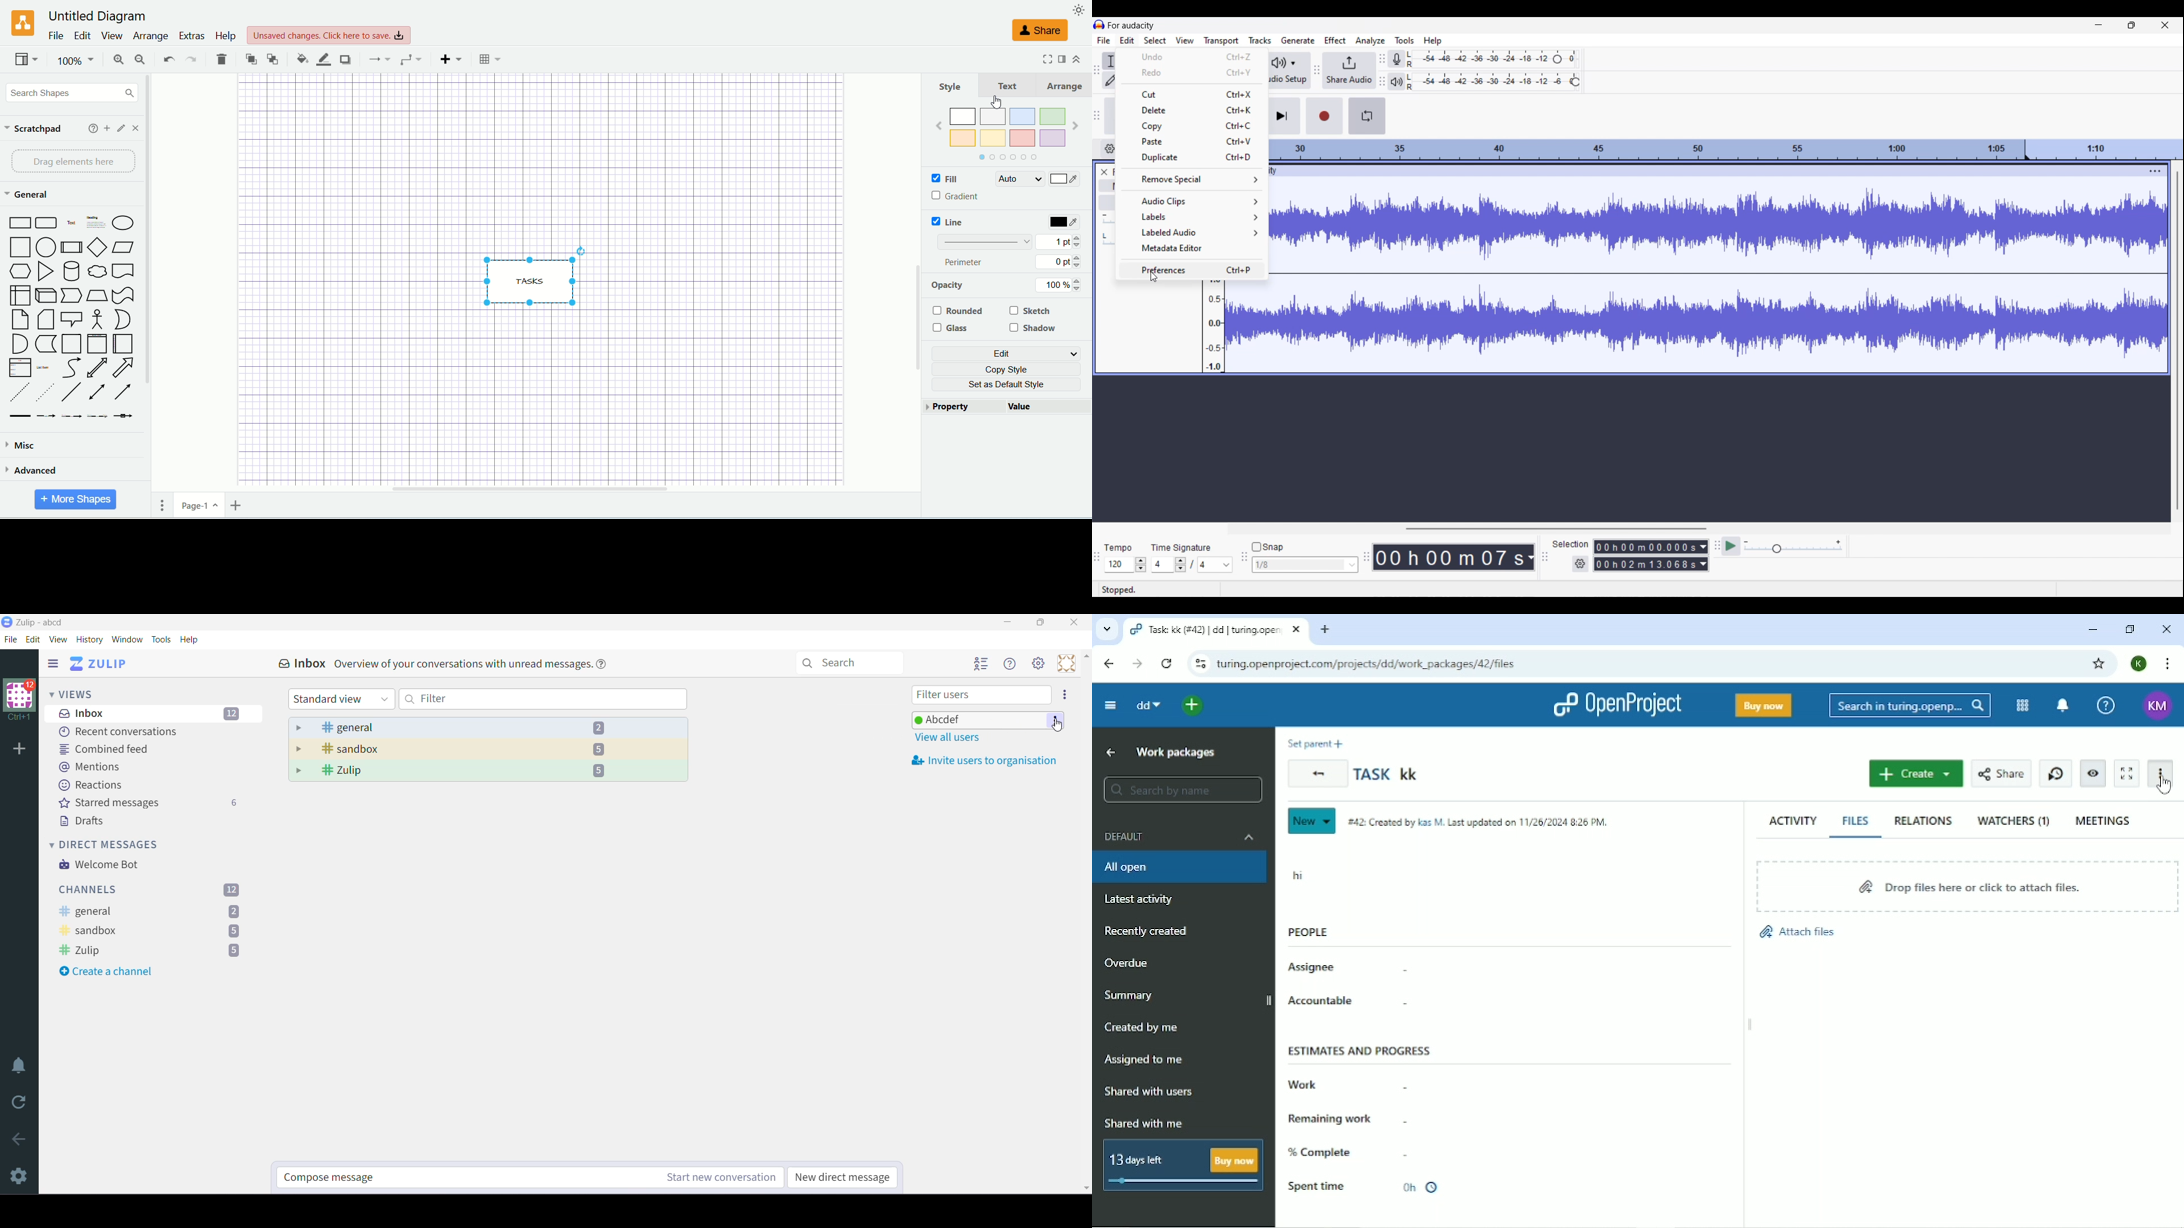  I want to click on Dotted Line, so click(44, 393).